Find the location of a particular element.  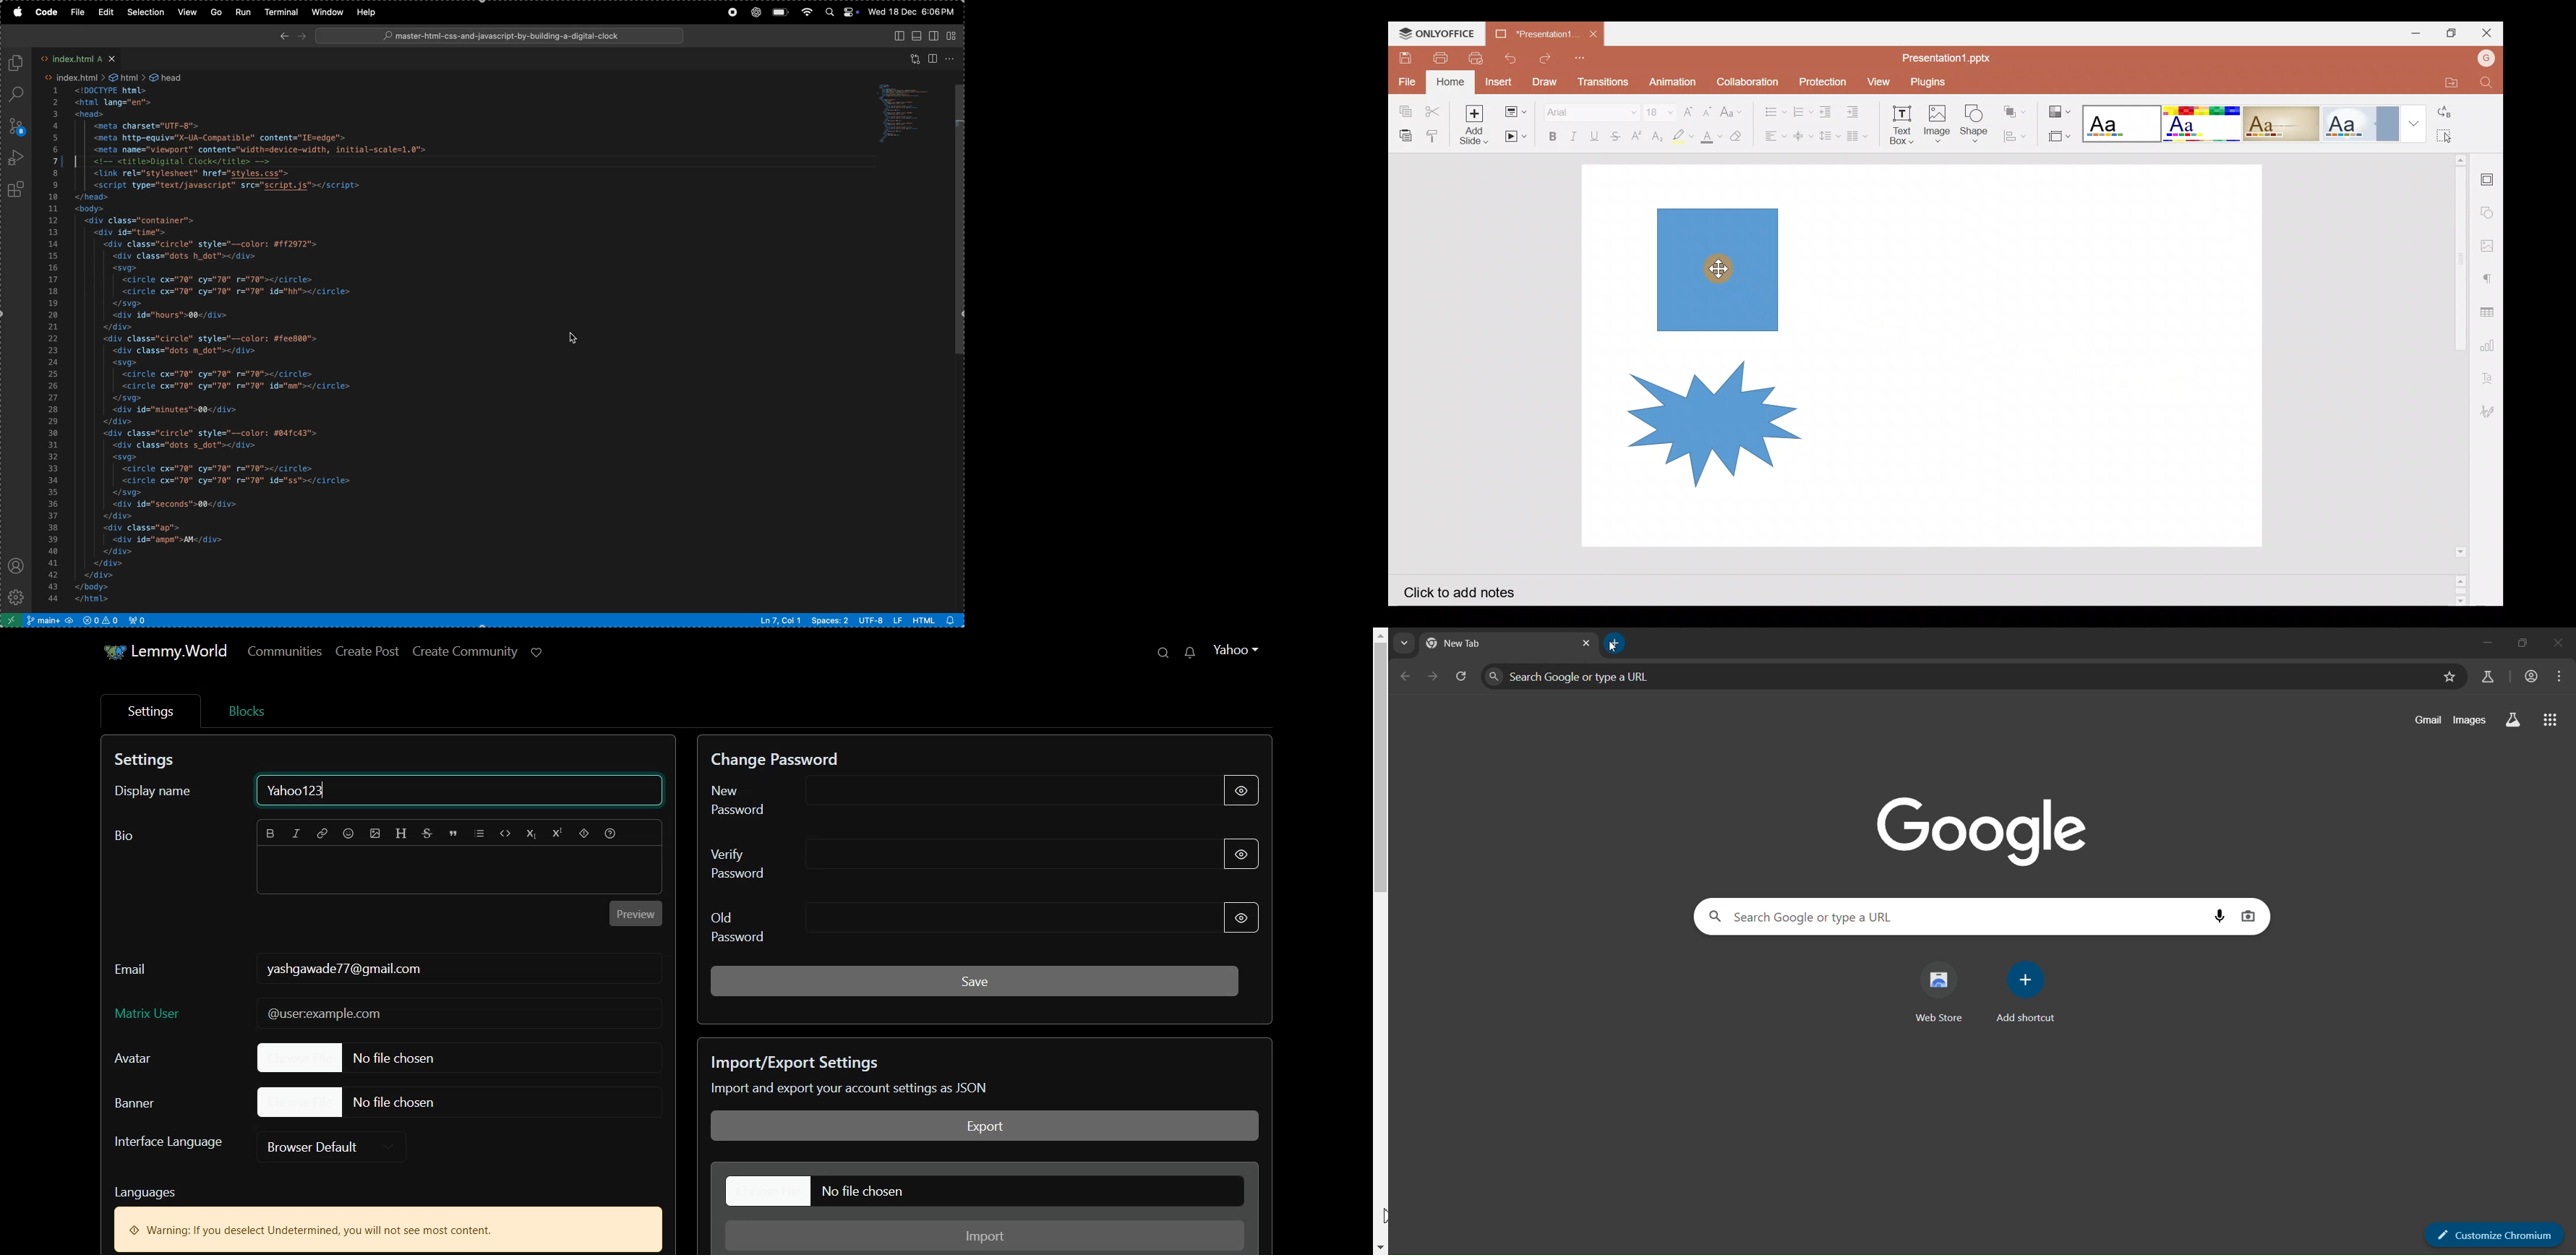

Subscript is located at coordinates (531, 835).